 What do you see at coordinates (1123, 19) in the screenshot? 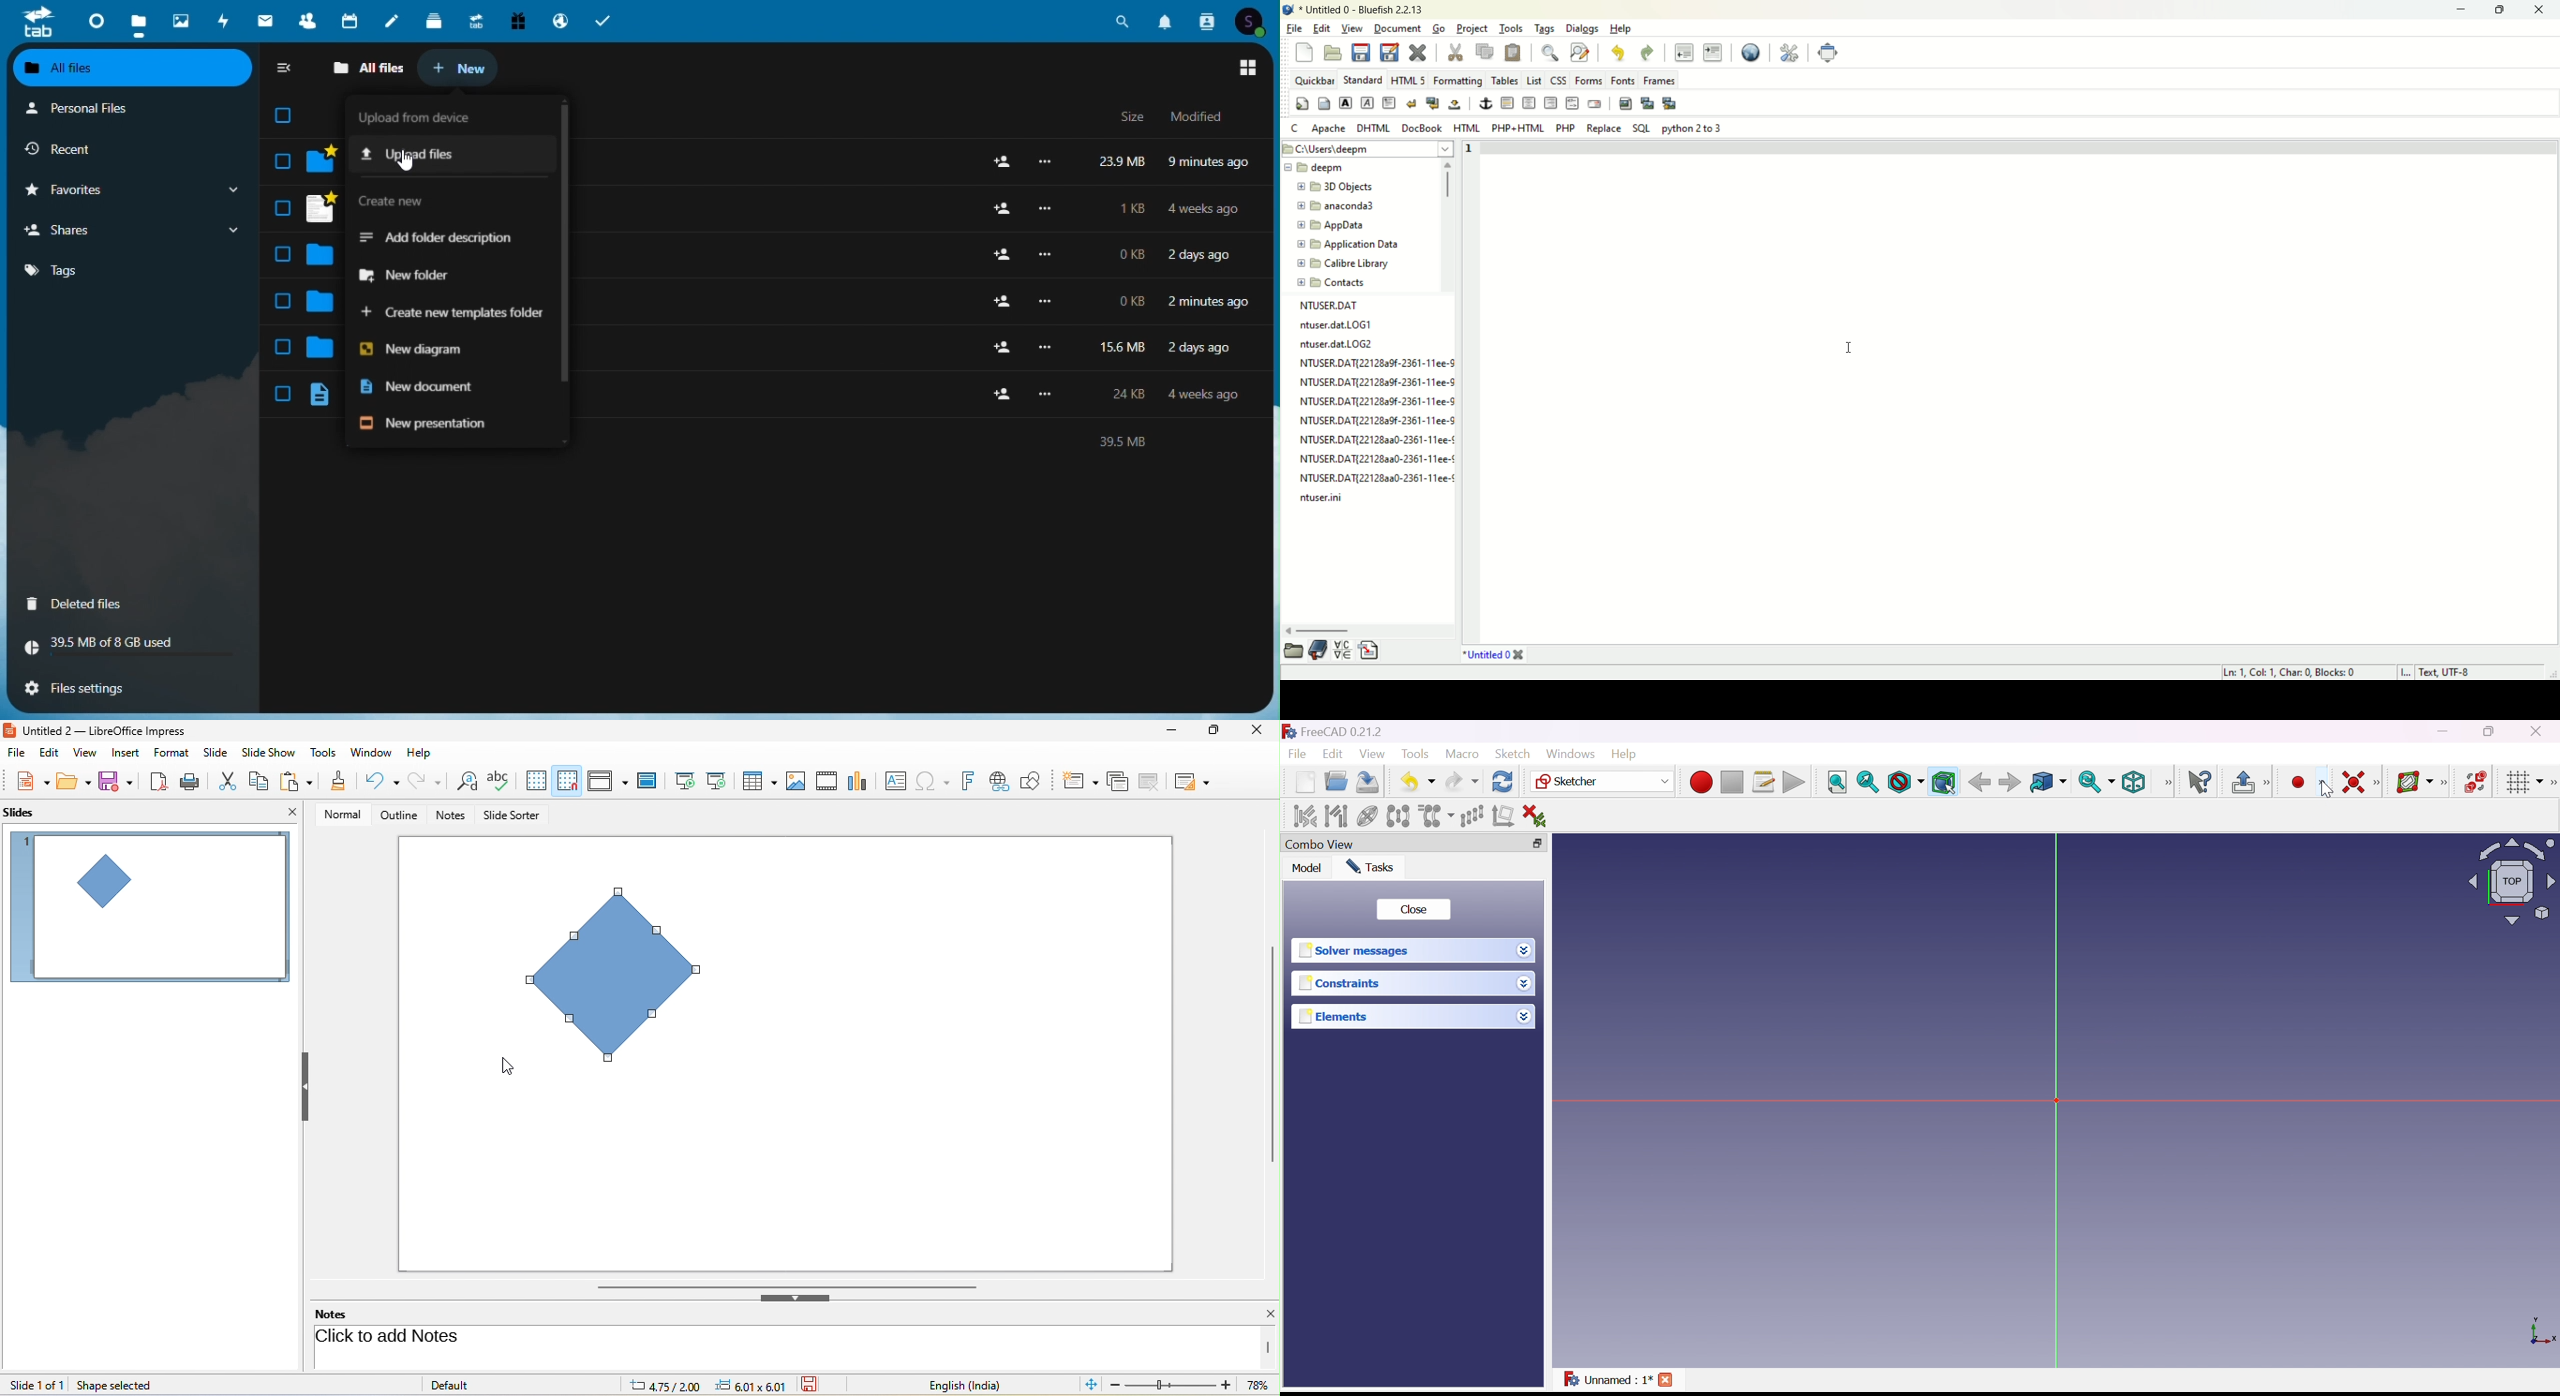
I see `search` at bounding box center [1123, 19].